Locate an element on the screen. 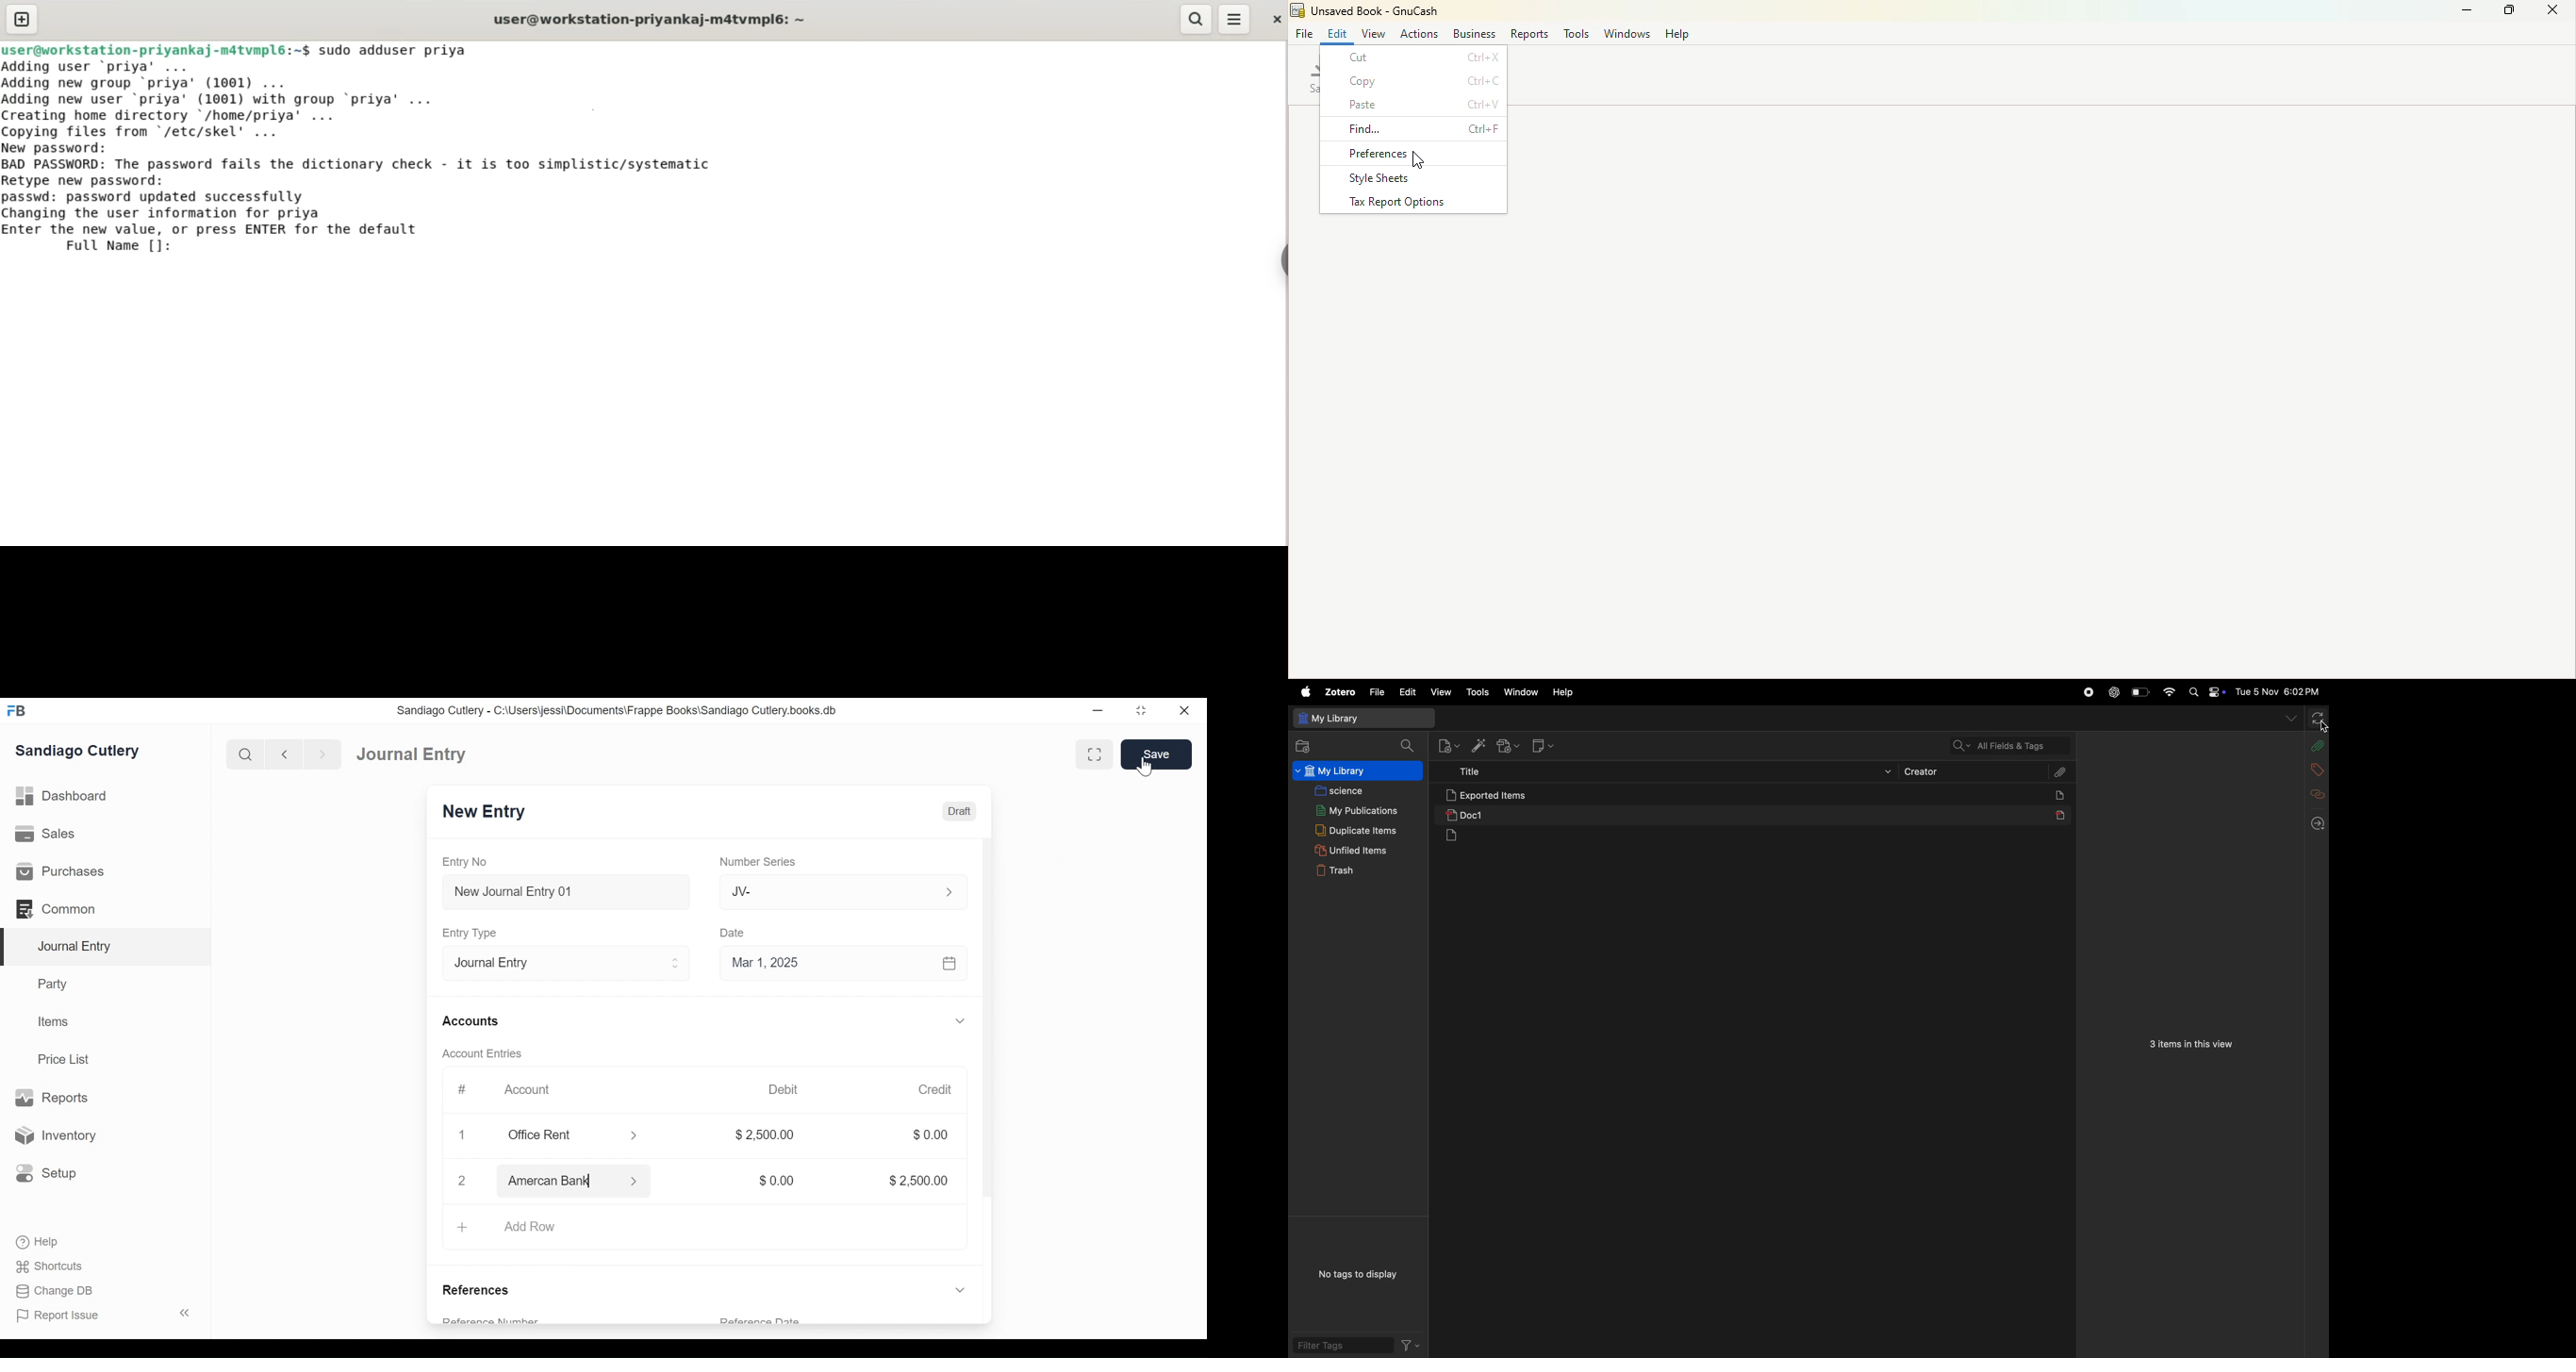 The image size is (2576, 1372). American Bank is located at coordinates (579, 1183).